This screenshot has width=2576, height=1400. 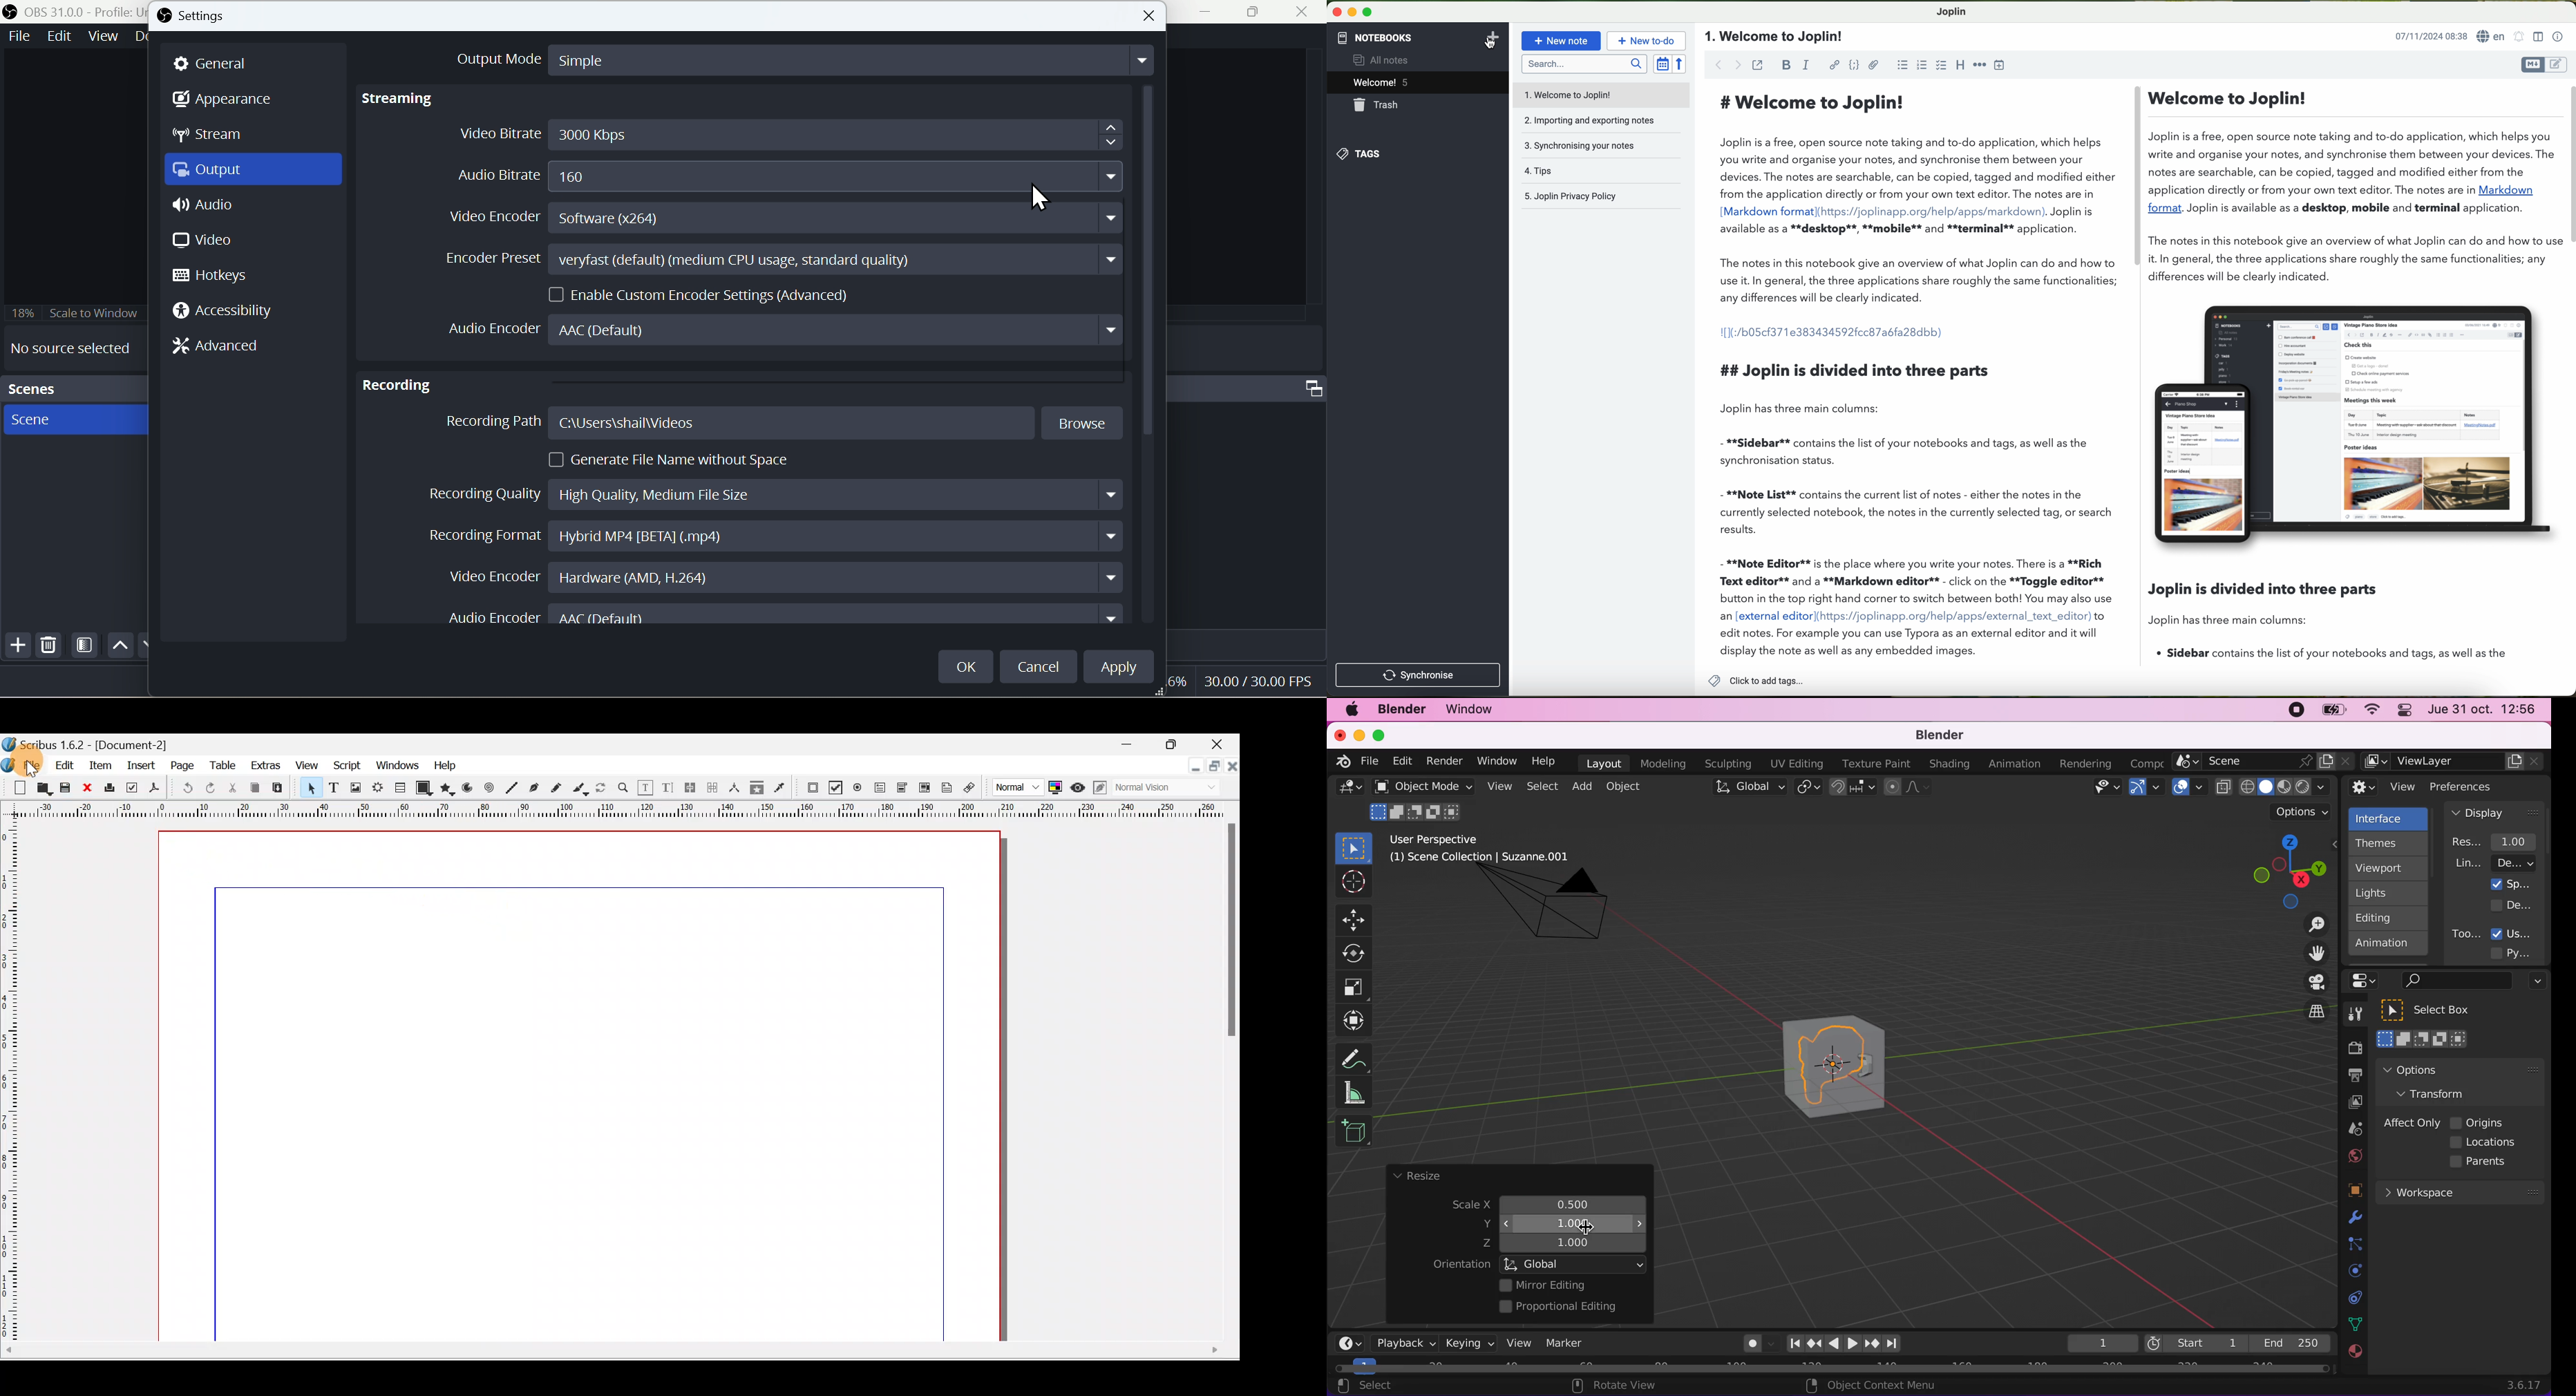 I want to click on Appearance, so click(x=233, y=101).